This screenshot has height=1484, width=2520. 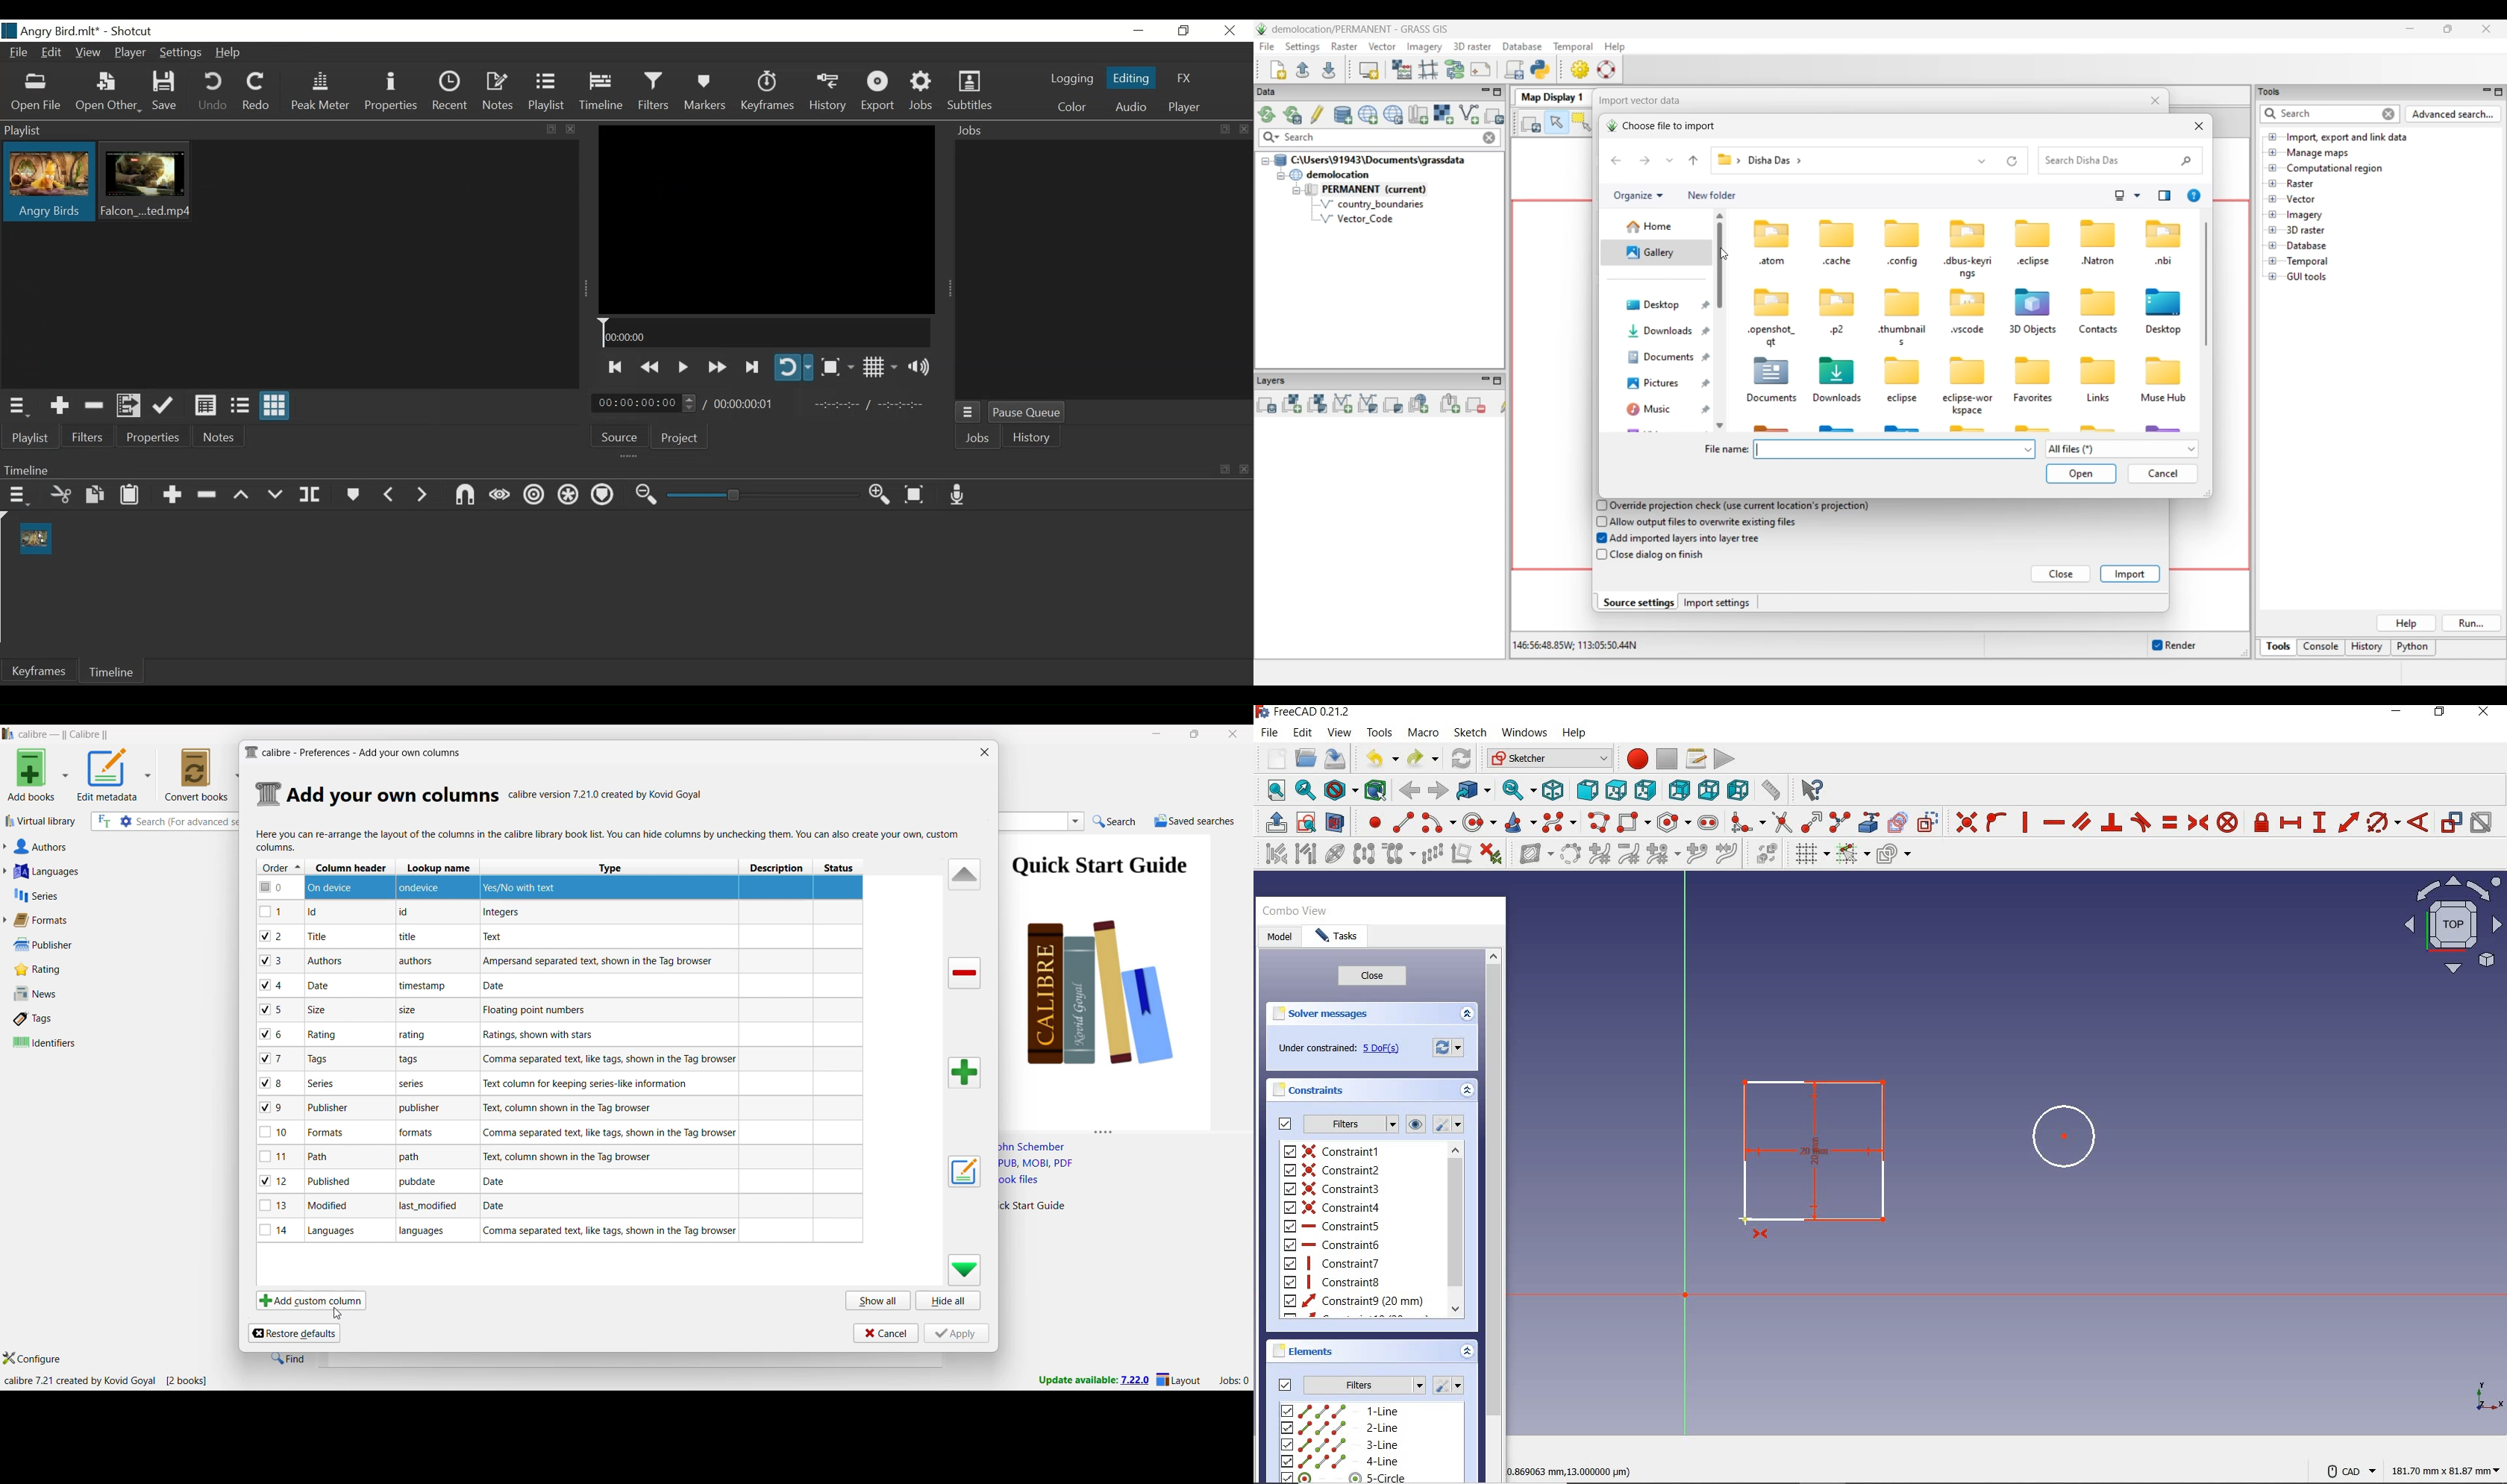 I want to click on History, so click(x=830, y=93).